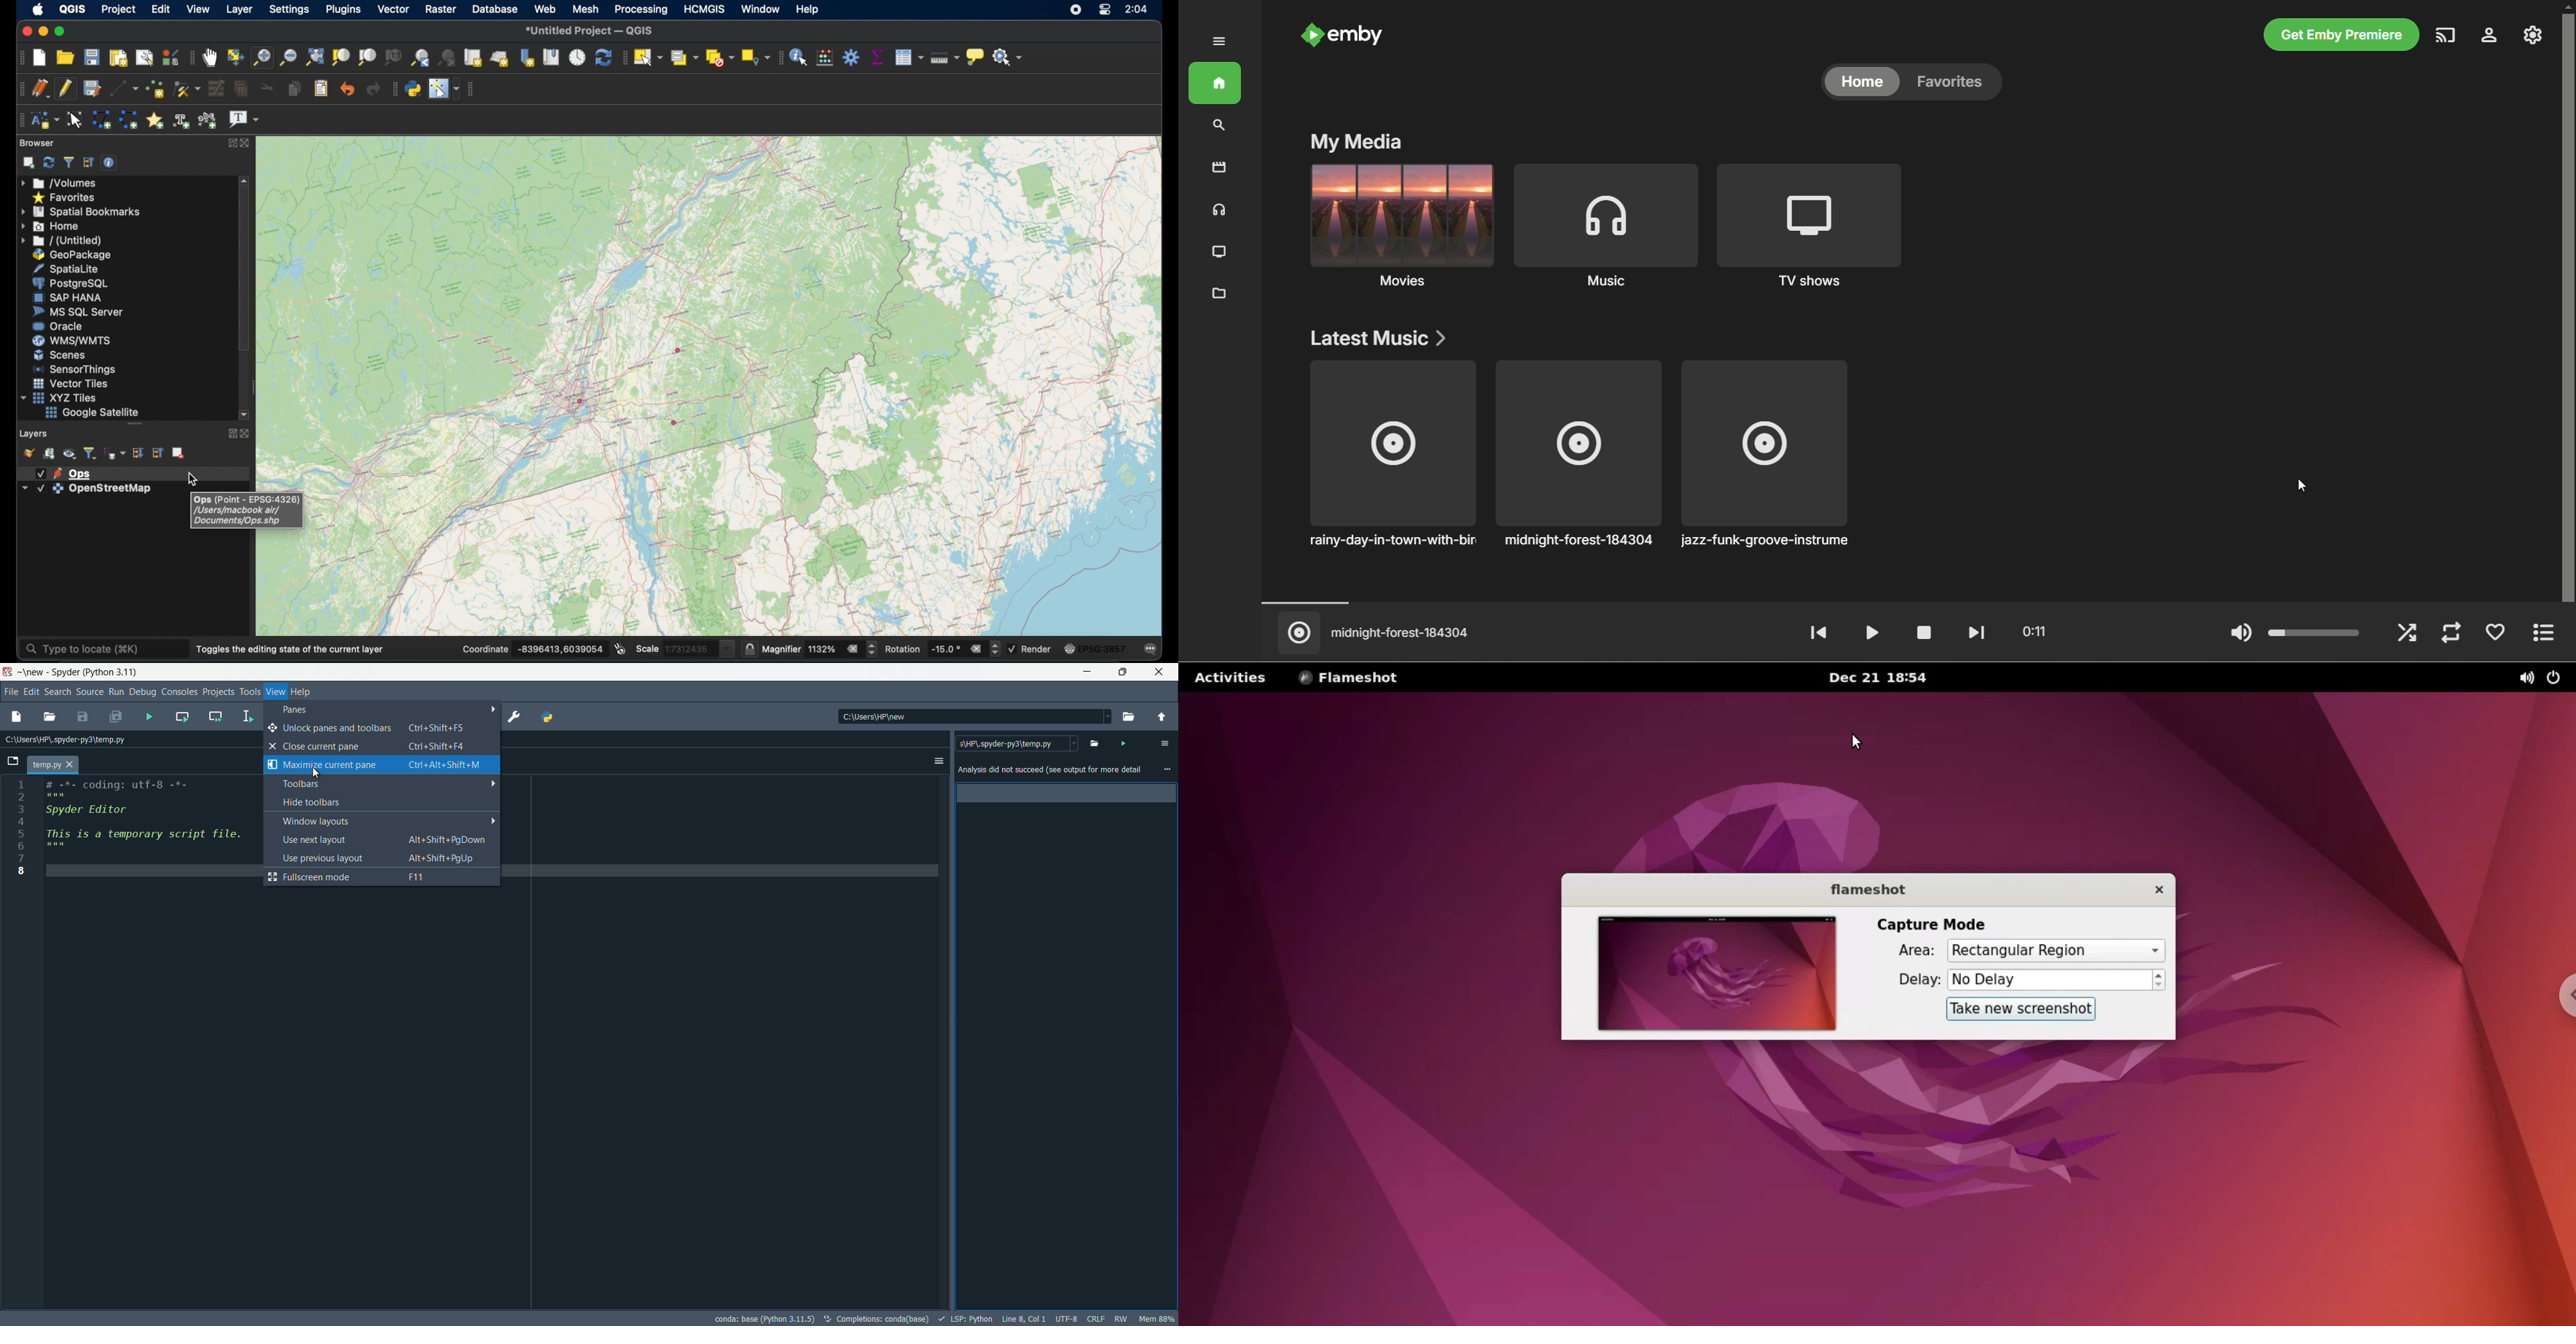 This screenshot has width=2576, height=1344. What do you see at coordinates (239, 10) in the screenshot?
I see `layer` at bounding box center [239, 10].